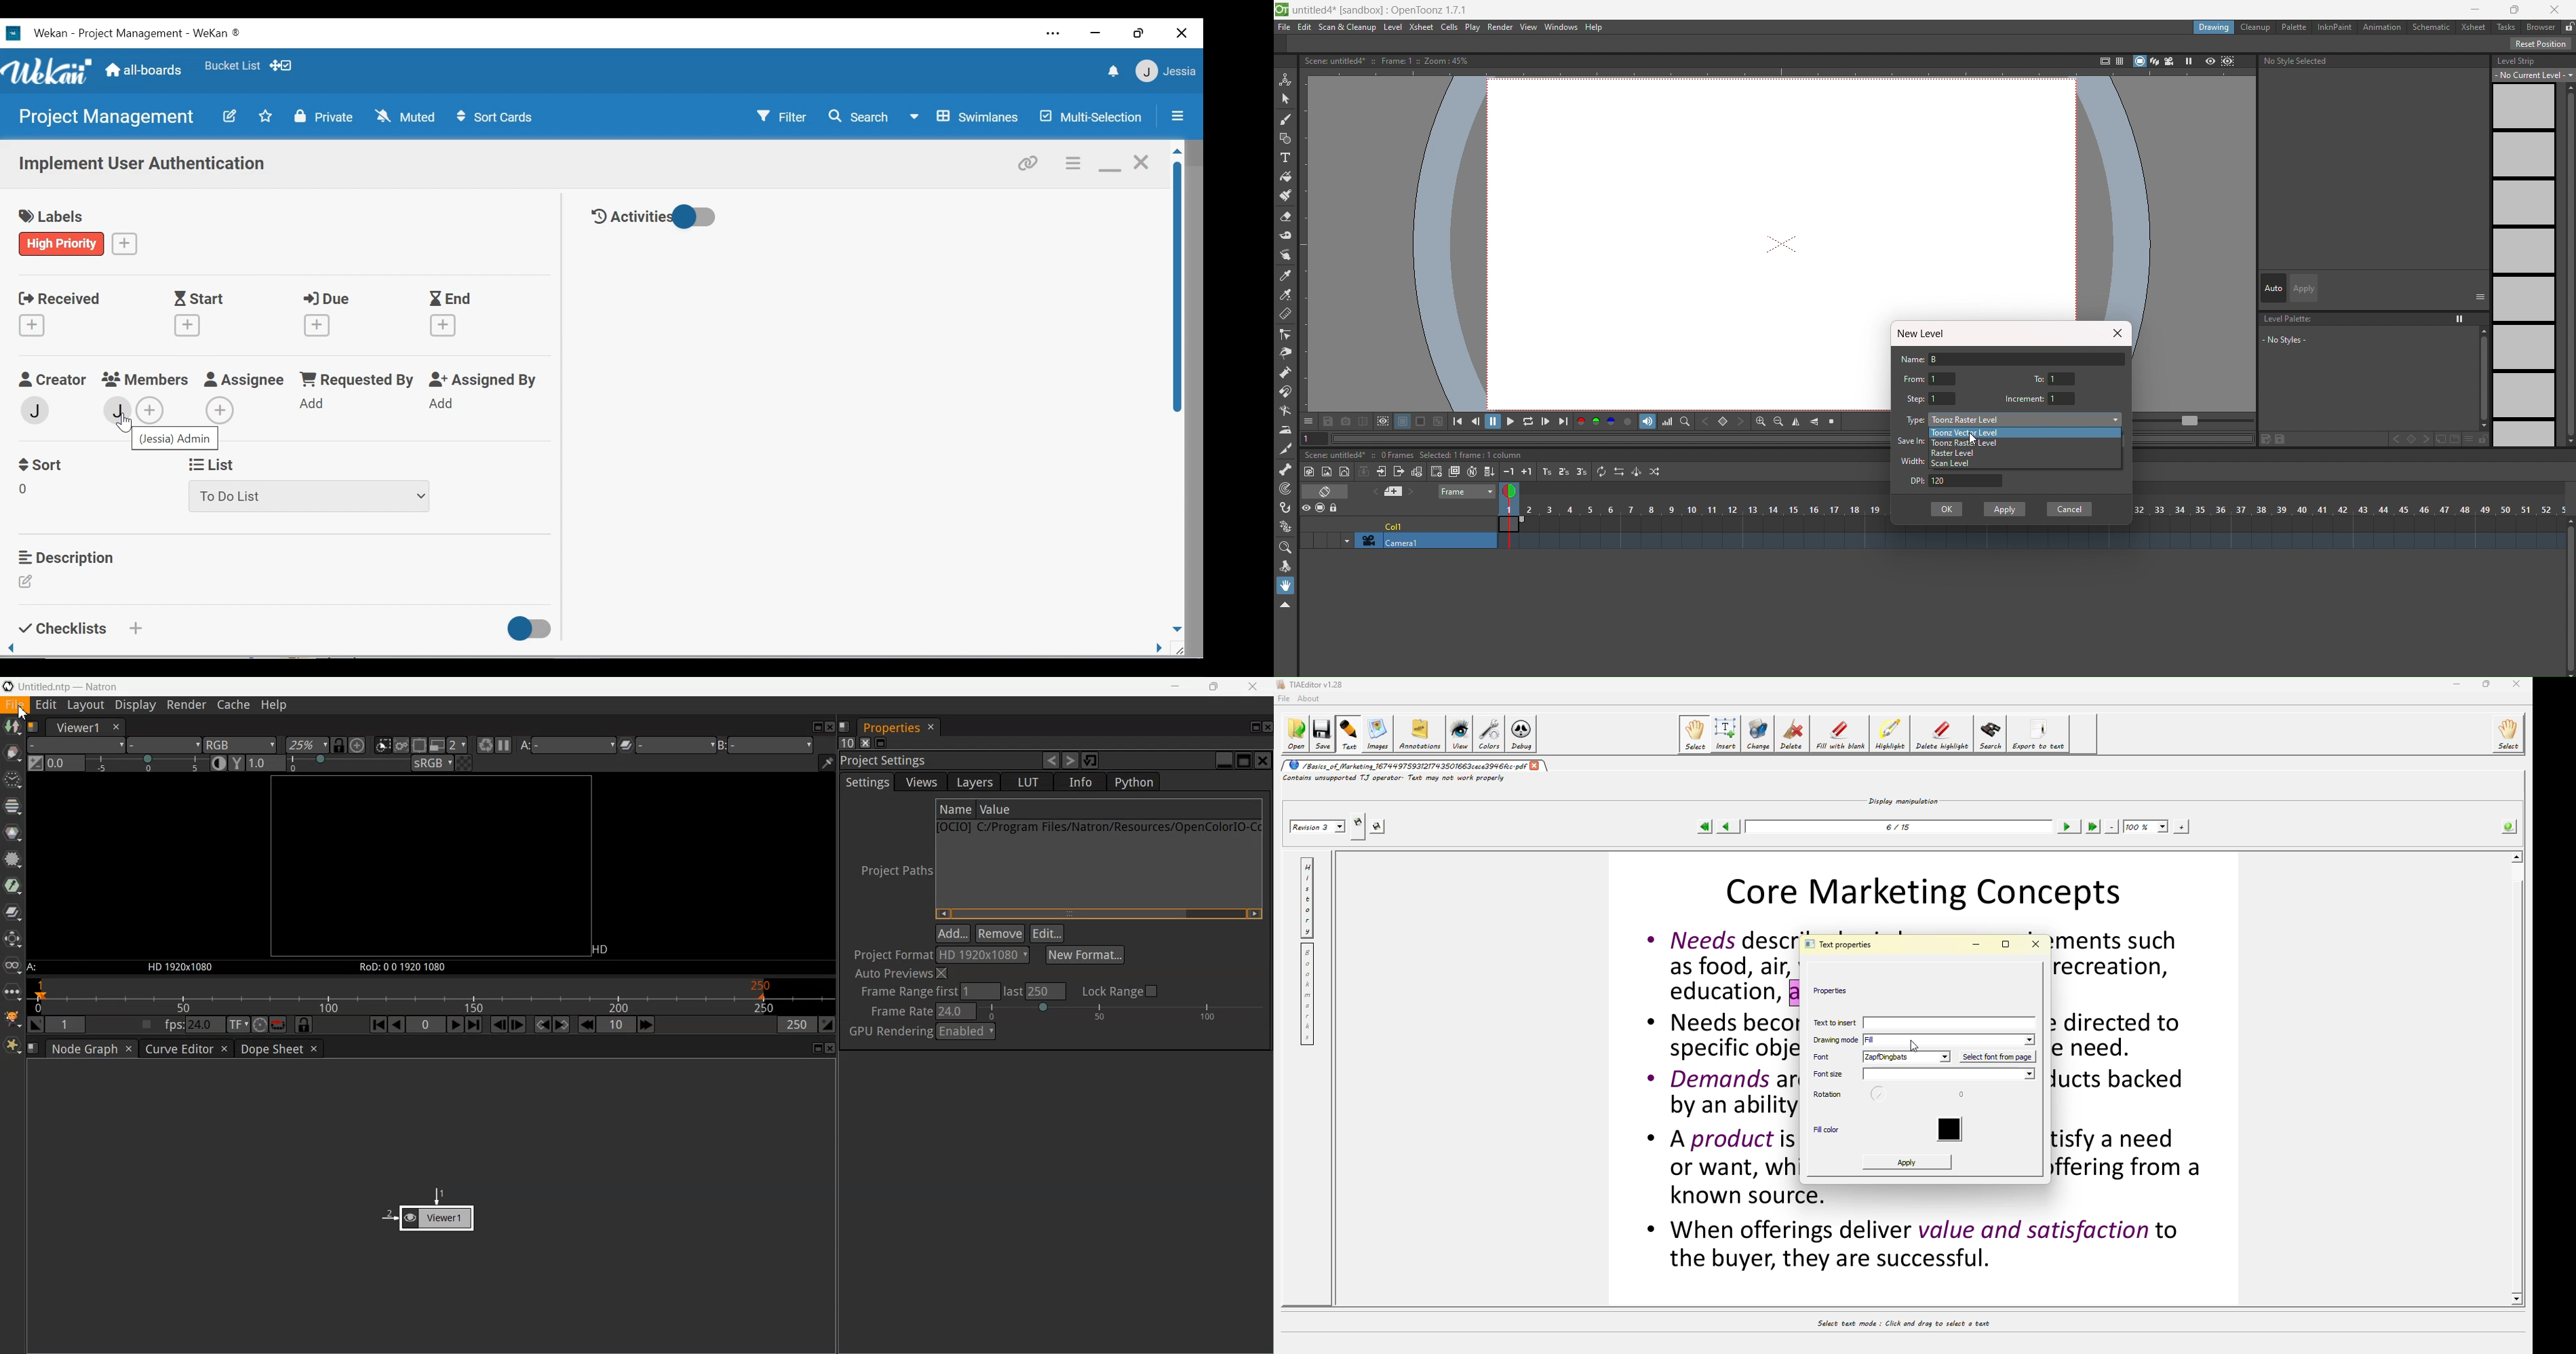  What do you see at coordinates (397, 1025) in the screenshot?
I see `Play backward` at bounding box center [397, 1025].